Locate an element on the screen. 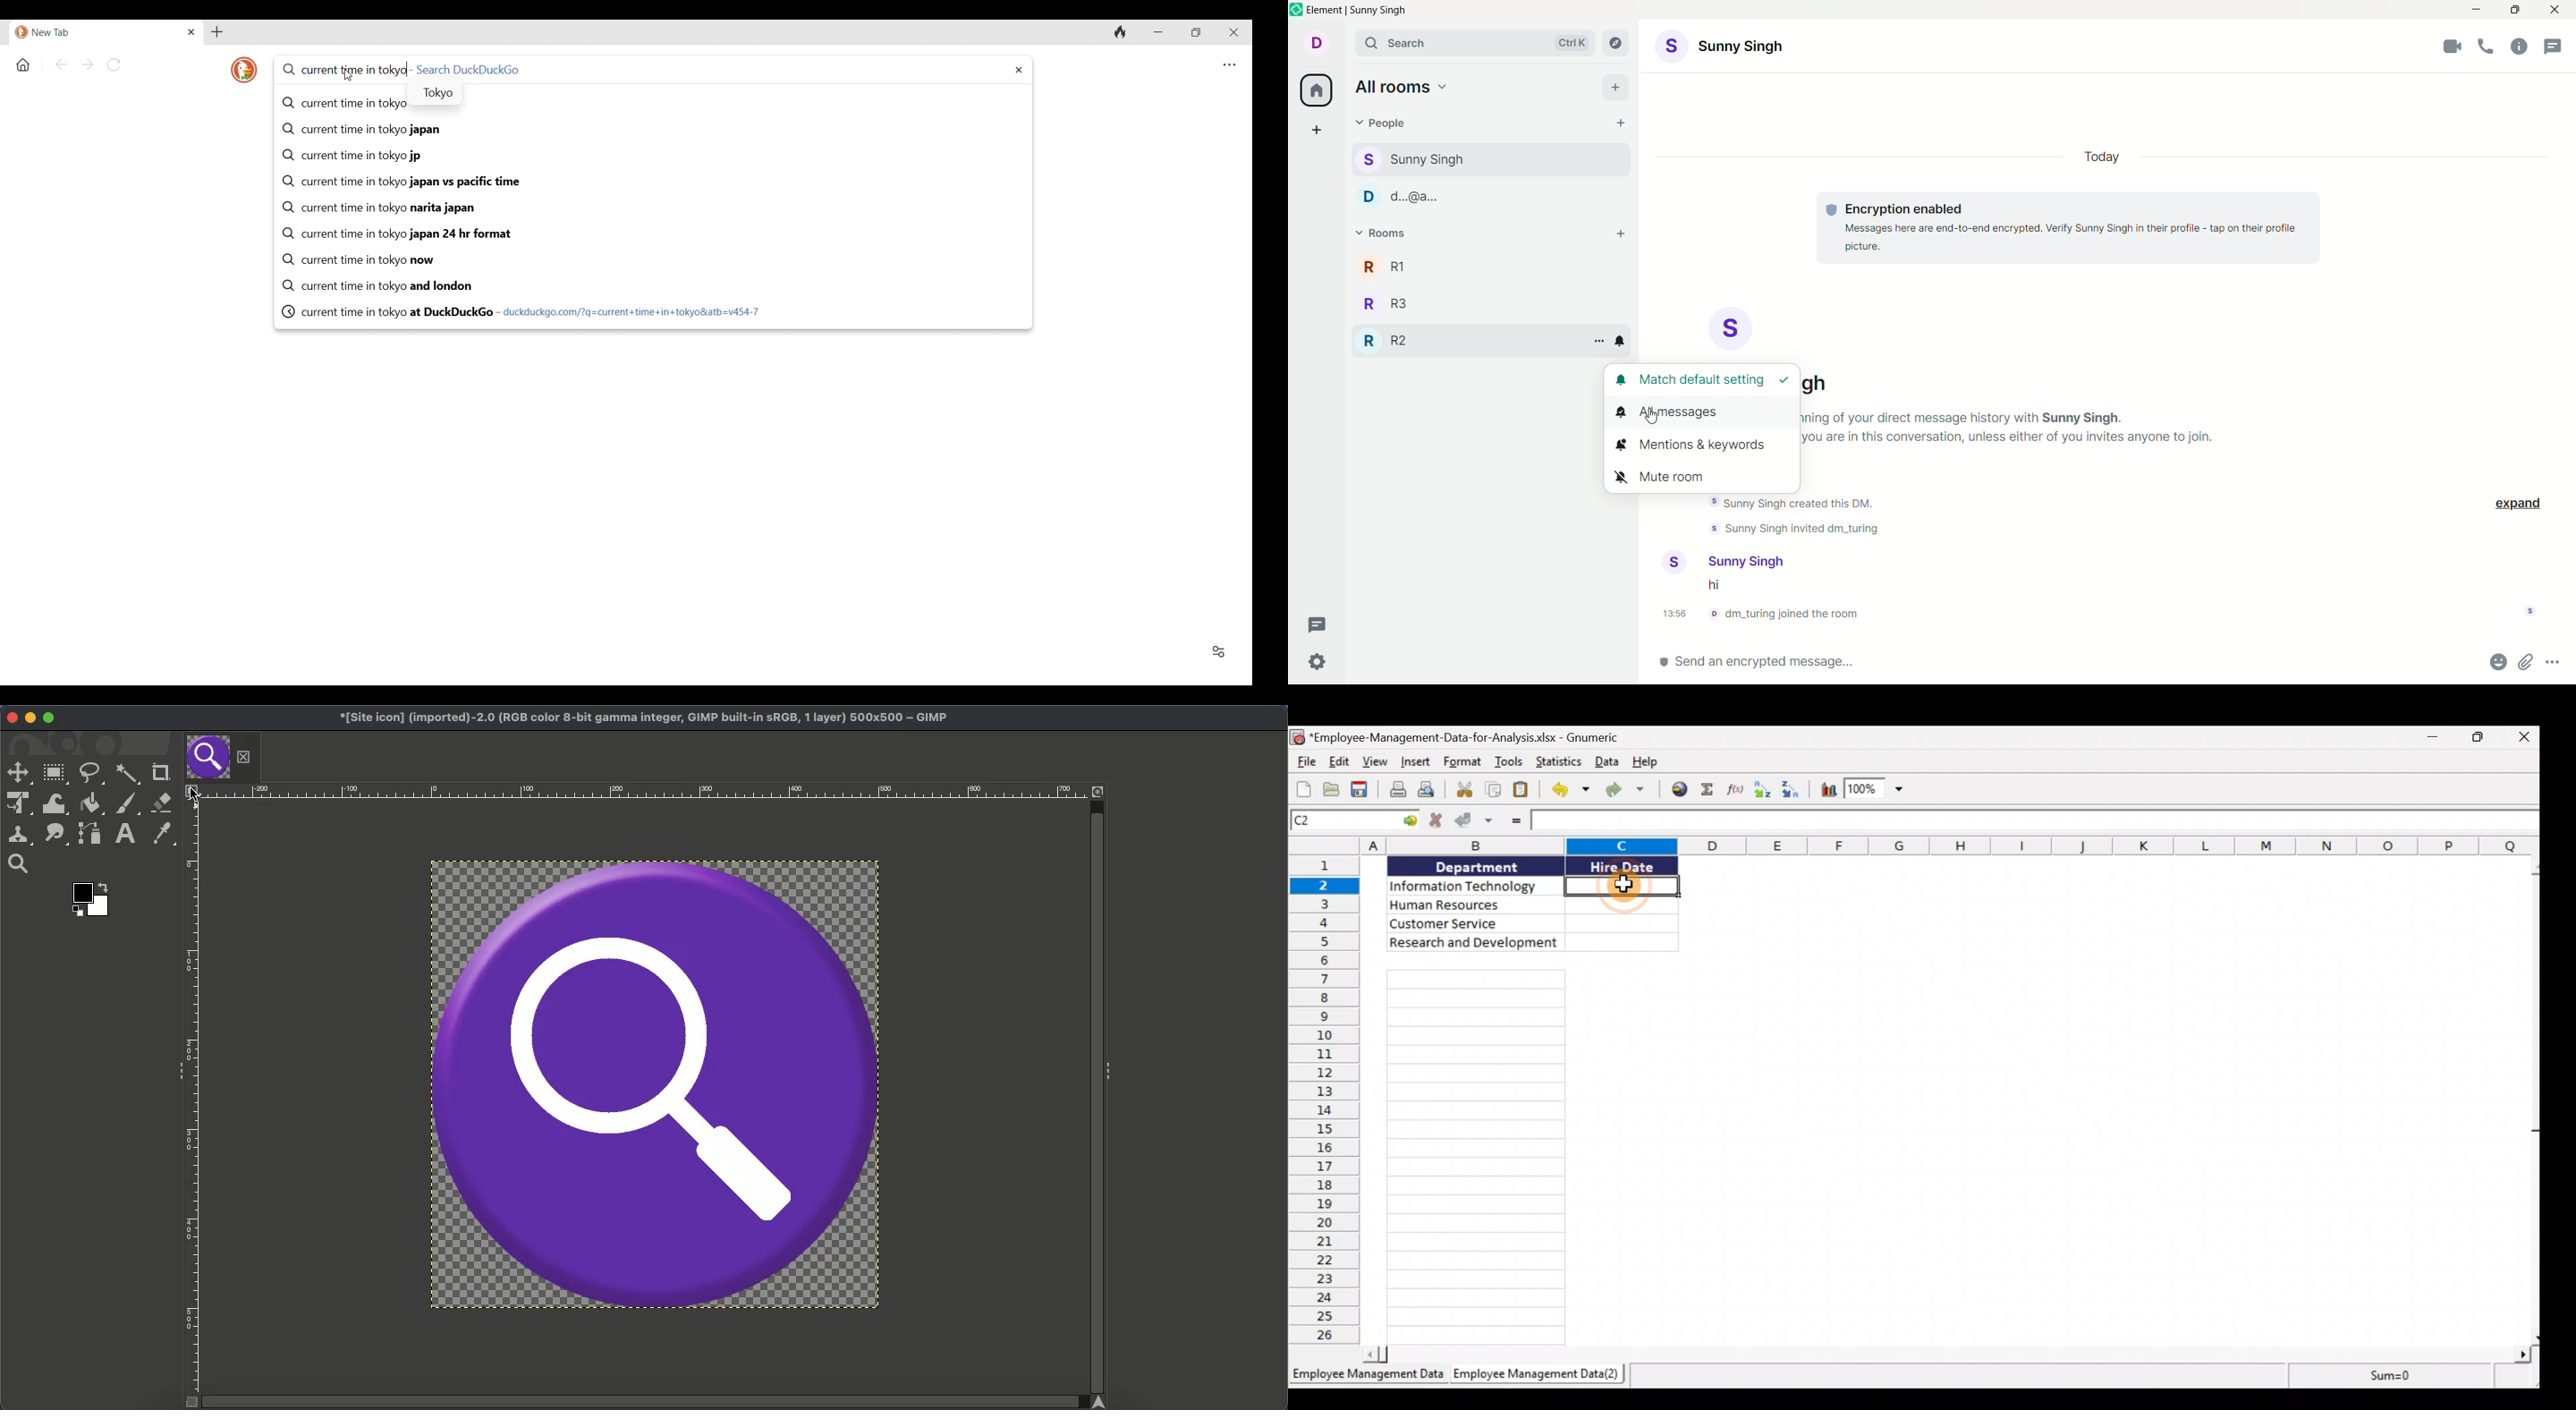  element is located at coordinates (1352, 11).